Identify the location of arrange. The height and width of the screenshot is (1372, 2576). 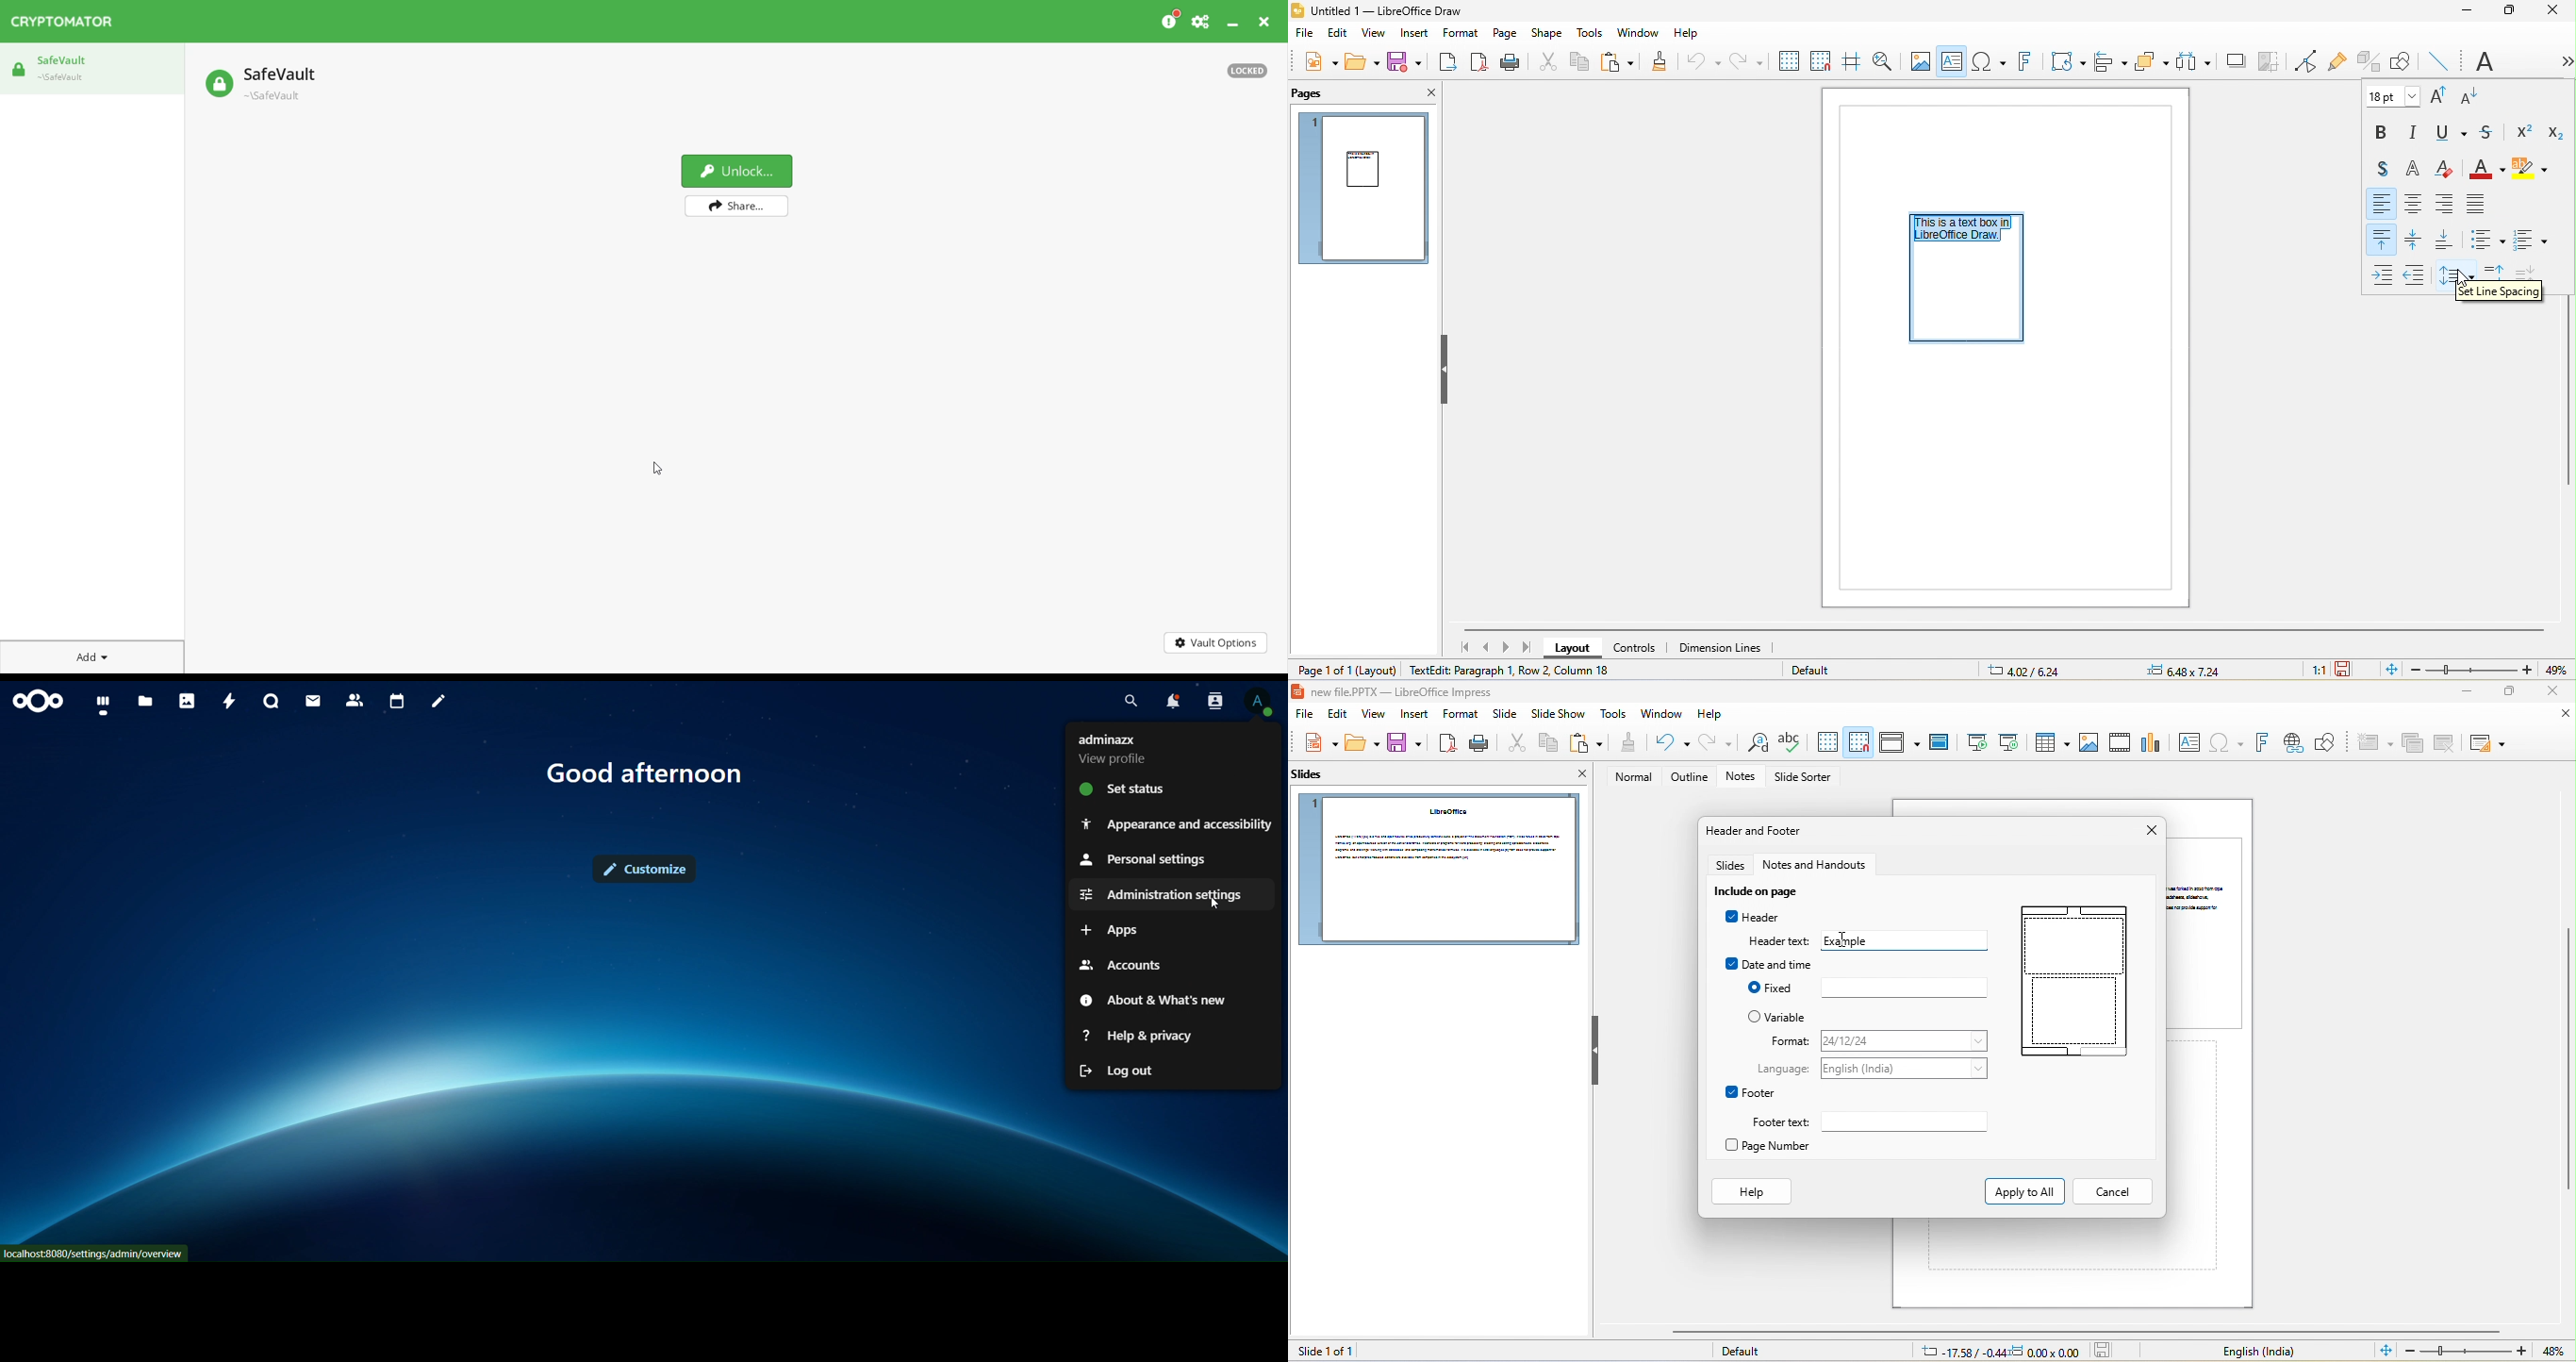
(2151, 61).